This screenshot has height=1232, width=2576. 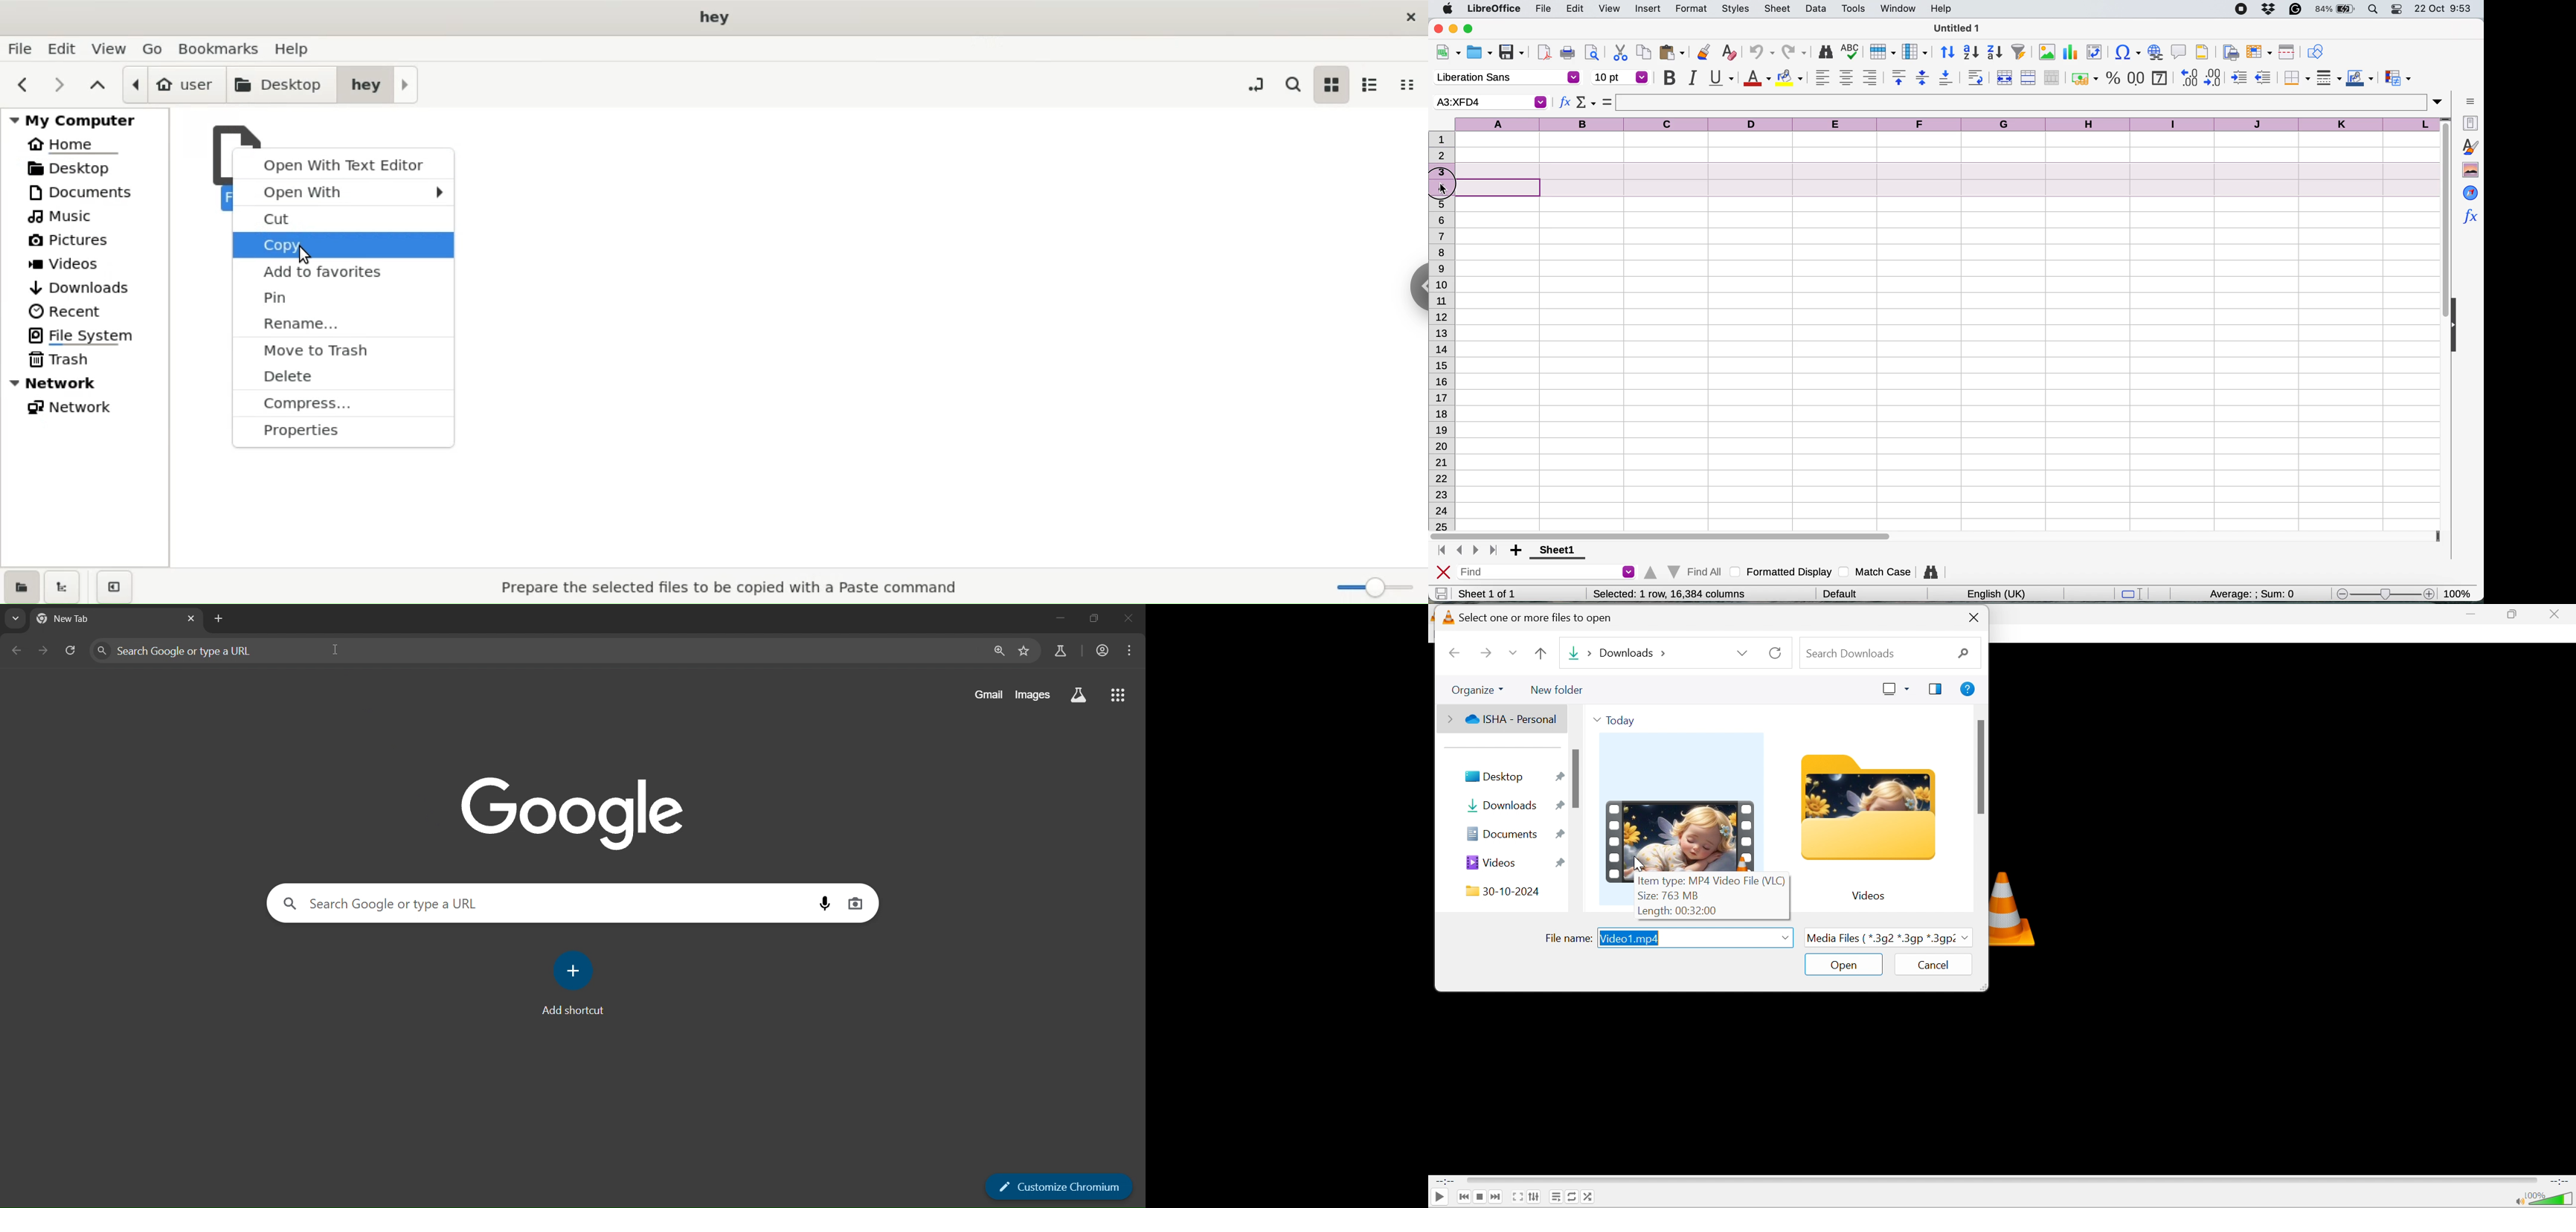 What do you see at coordinates (344, 220) in the screenshot?
I see `cut` at bounding box center [344, 220].